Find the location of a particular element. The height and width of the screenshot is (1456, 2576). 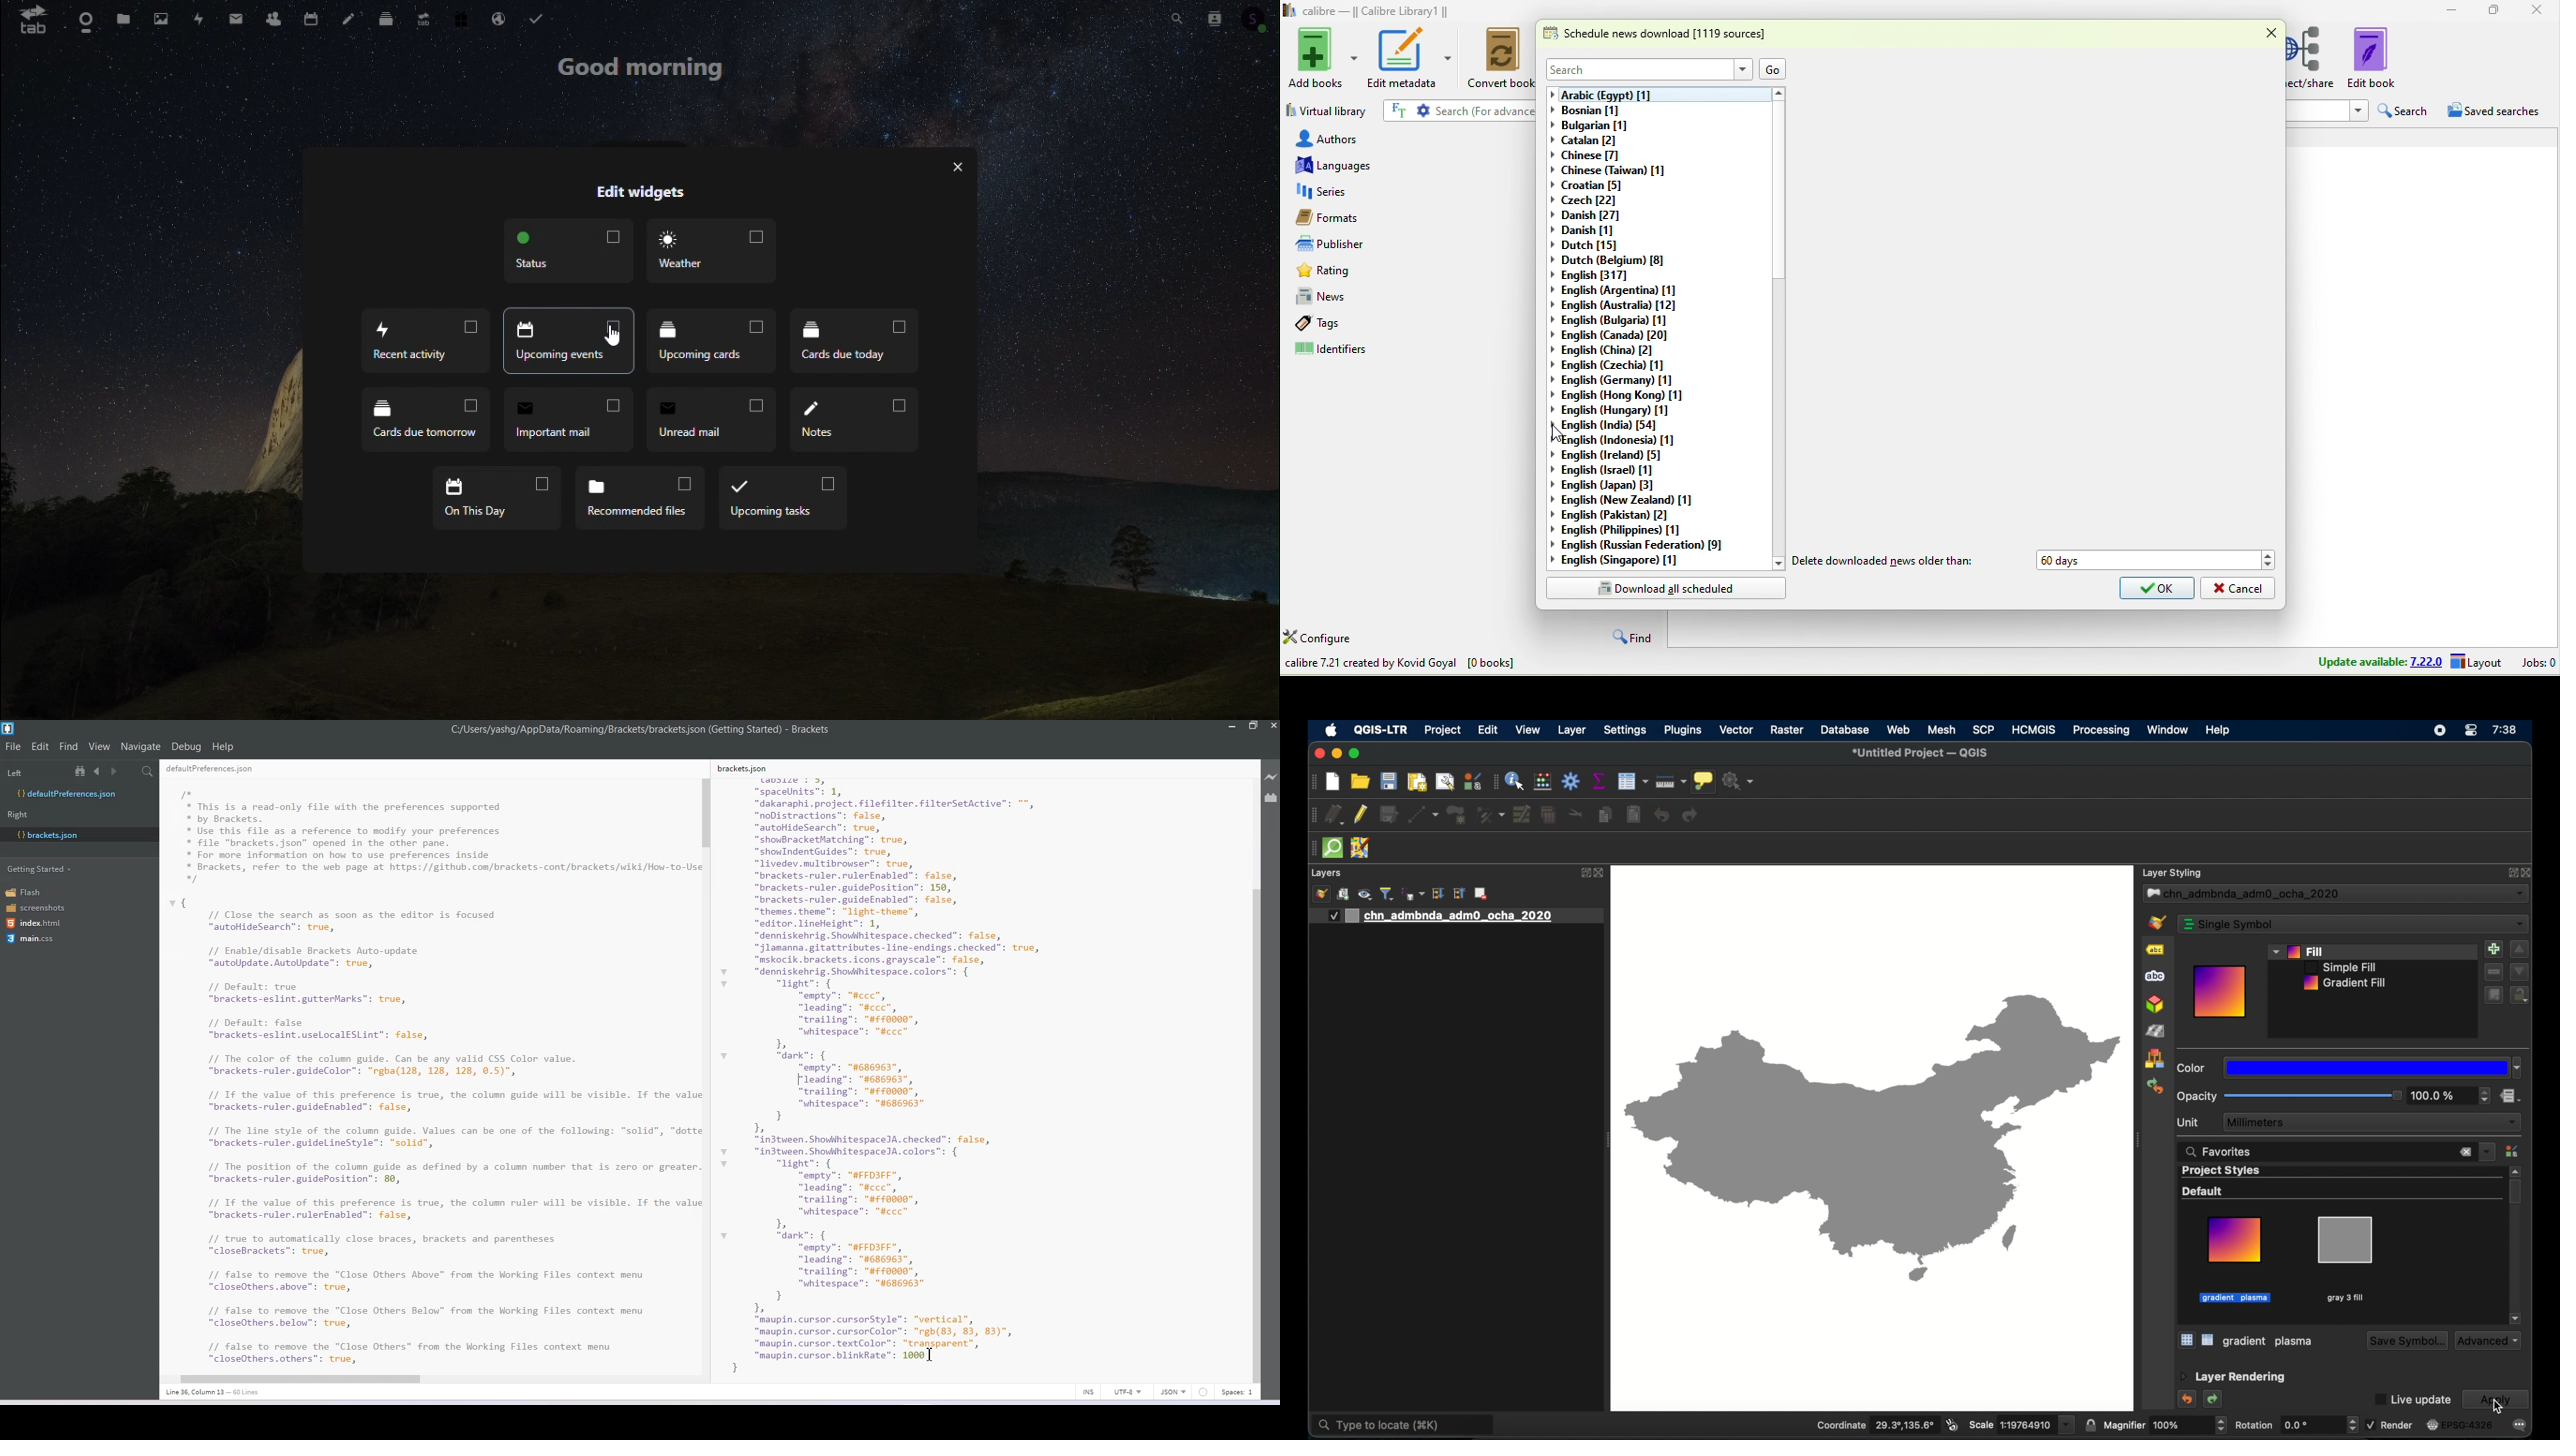

apply is located at coordinates (2495, 1399).